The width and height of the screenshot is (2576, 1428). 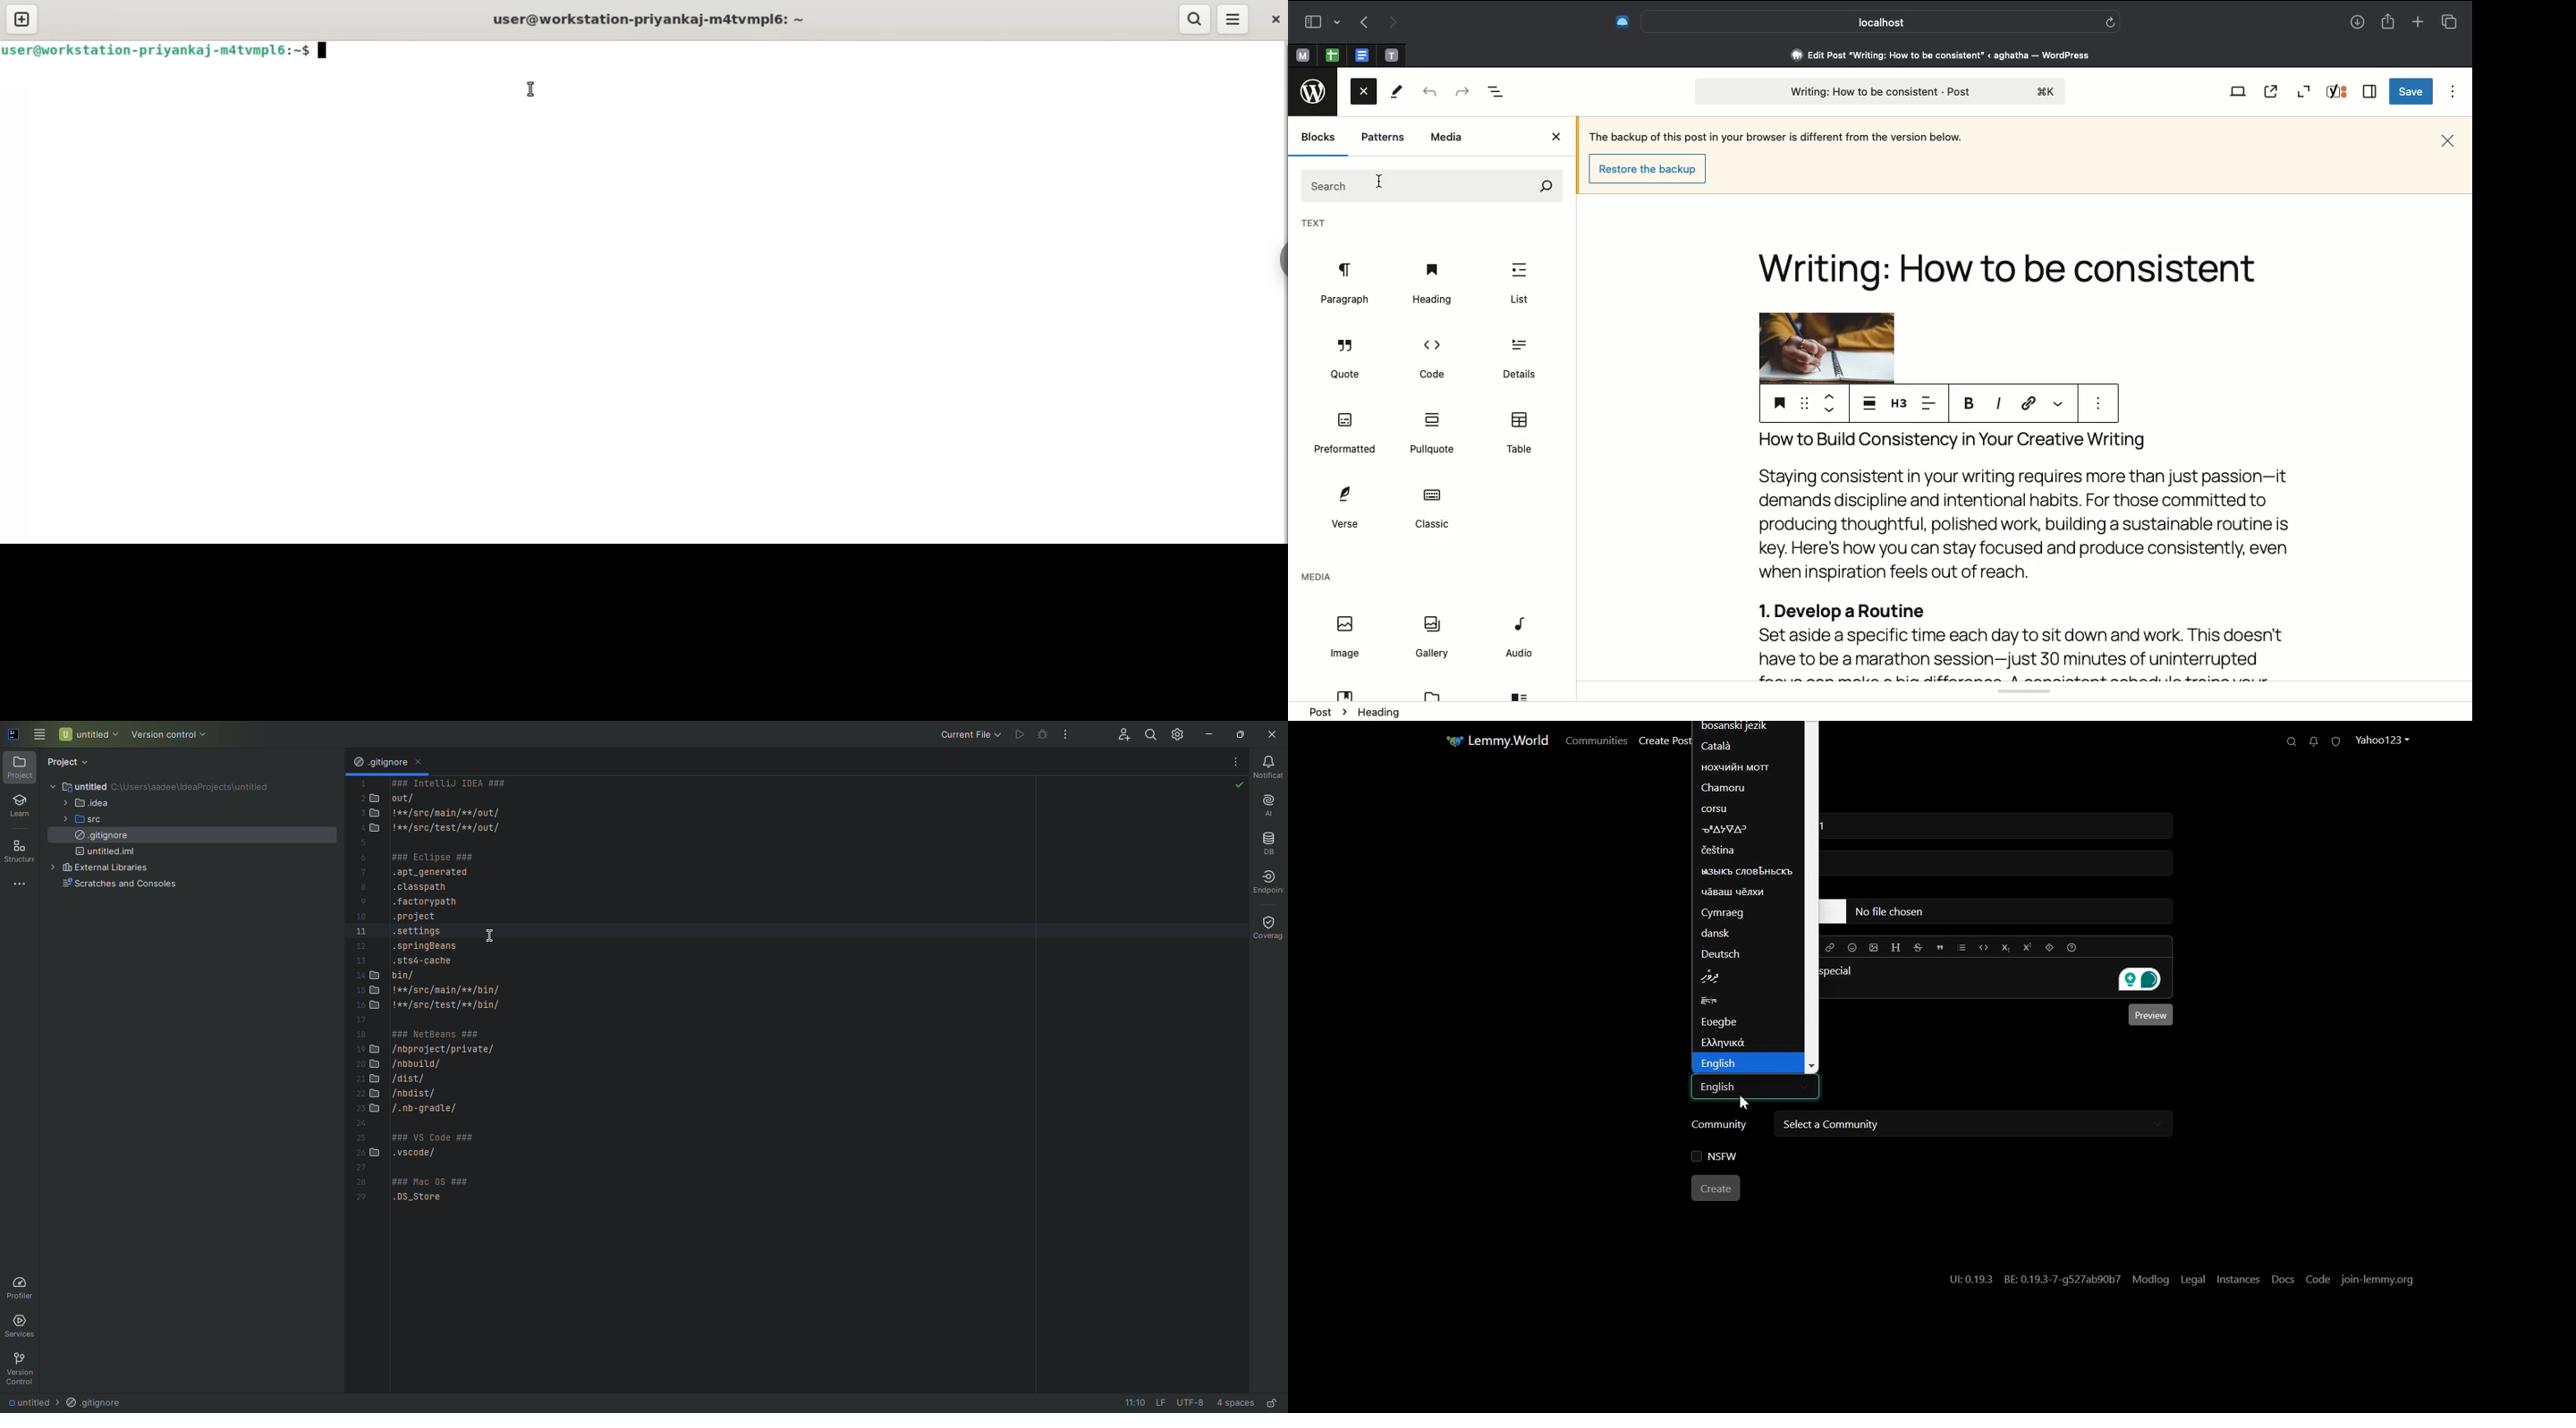 What do you see at coordinates (1998, 404) in the screenshot?
I see `Italics` at bounding box center [1998, 404].